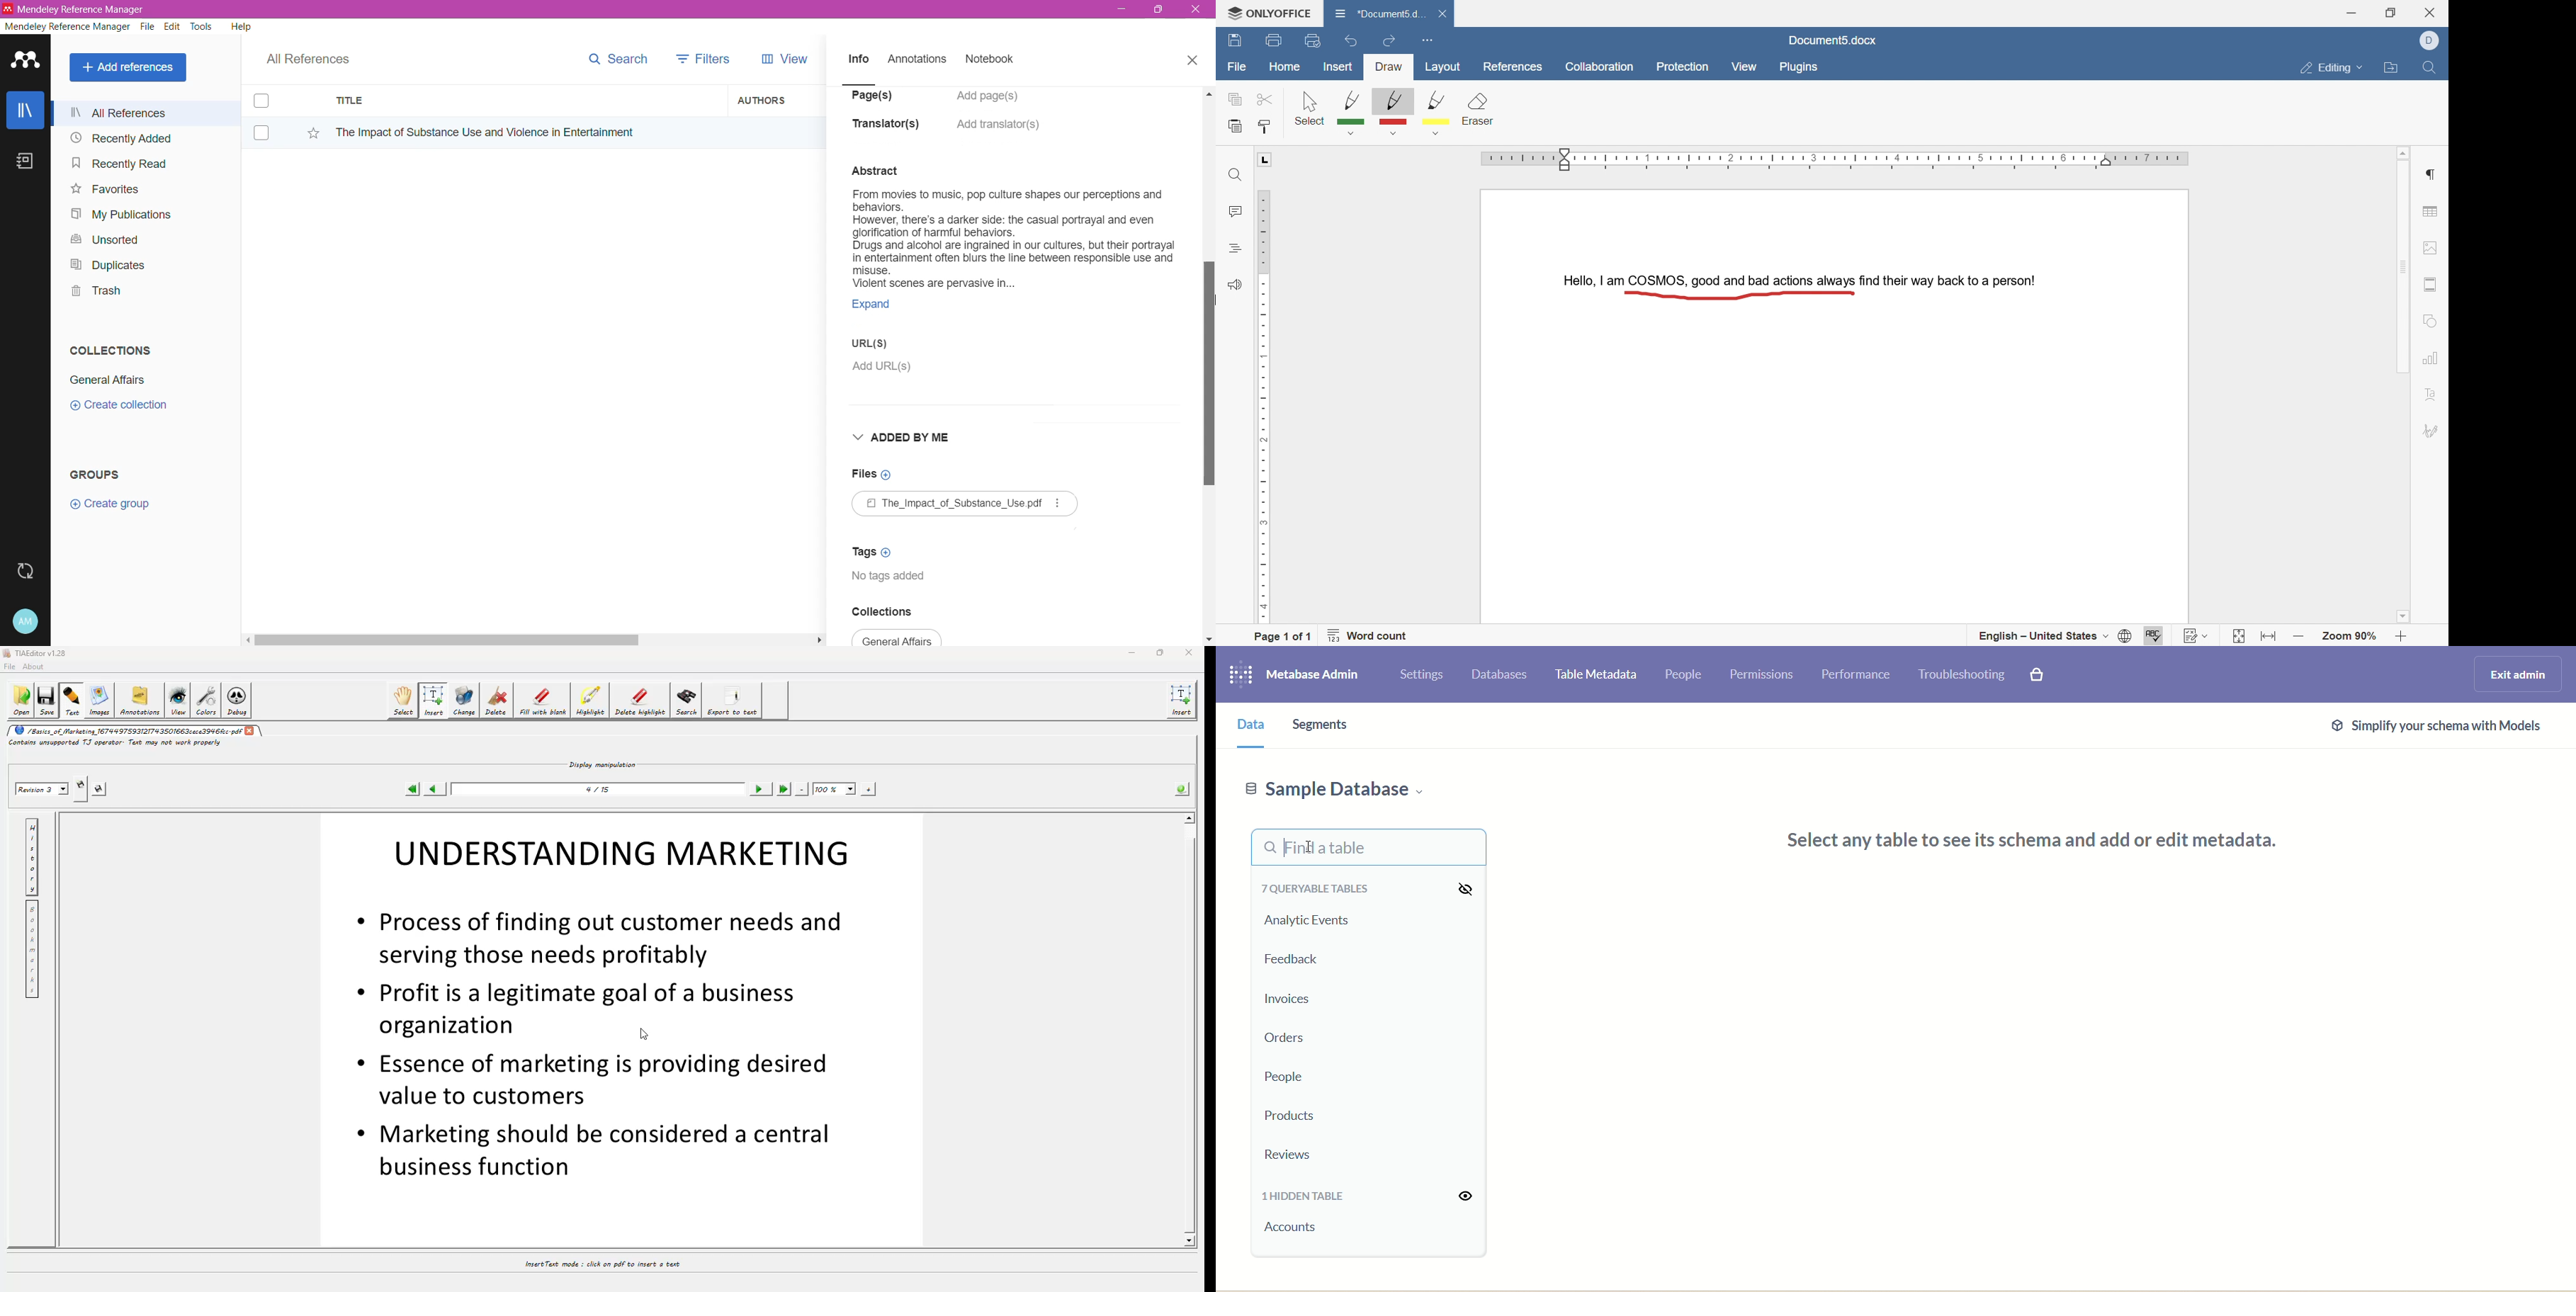  Describe the element at coordinates (68, 27) in the screenshot. I see `Mendeley Reference Manager` at that location.